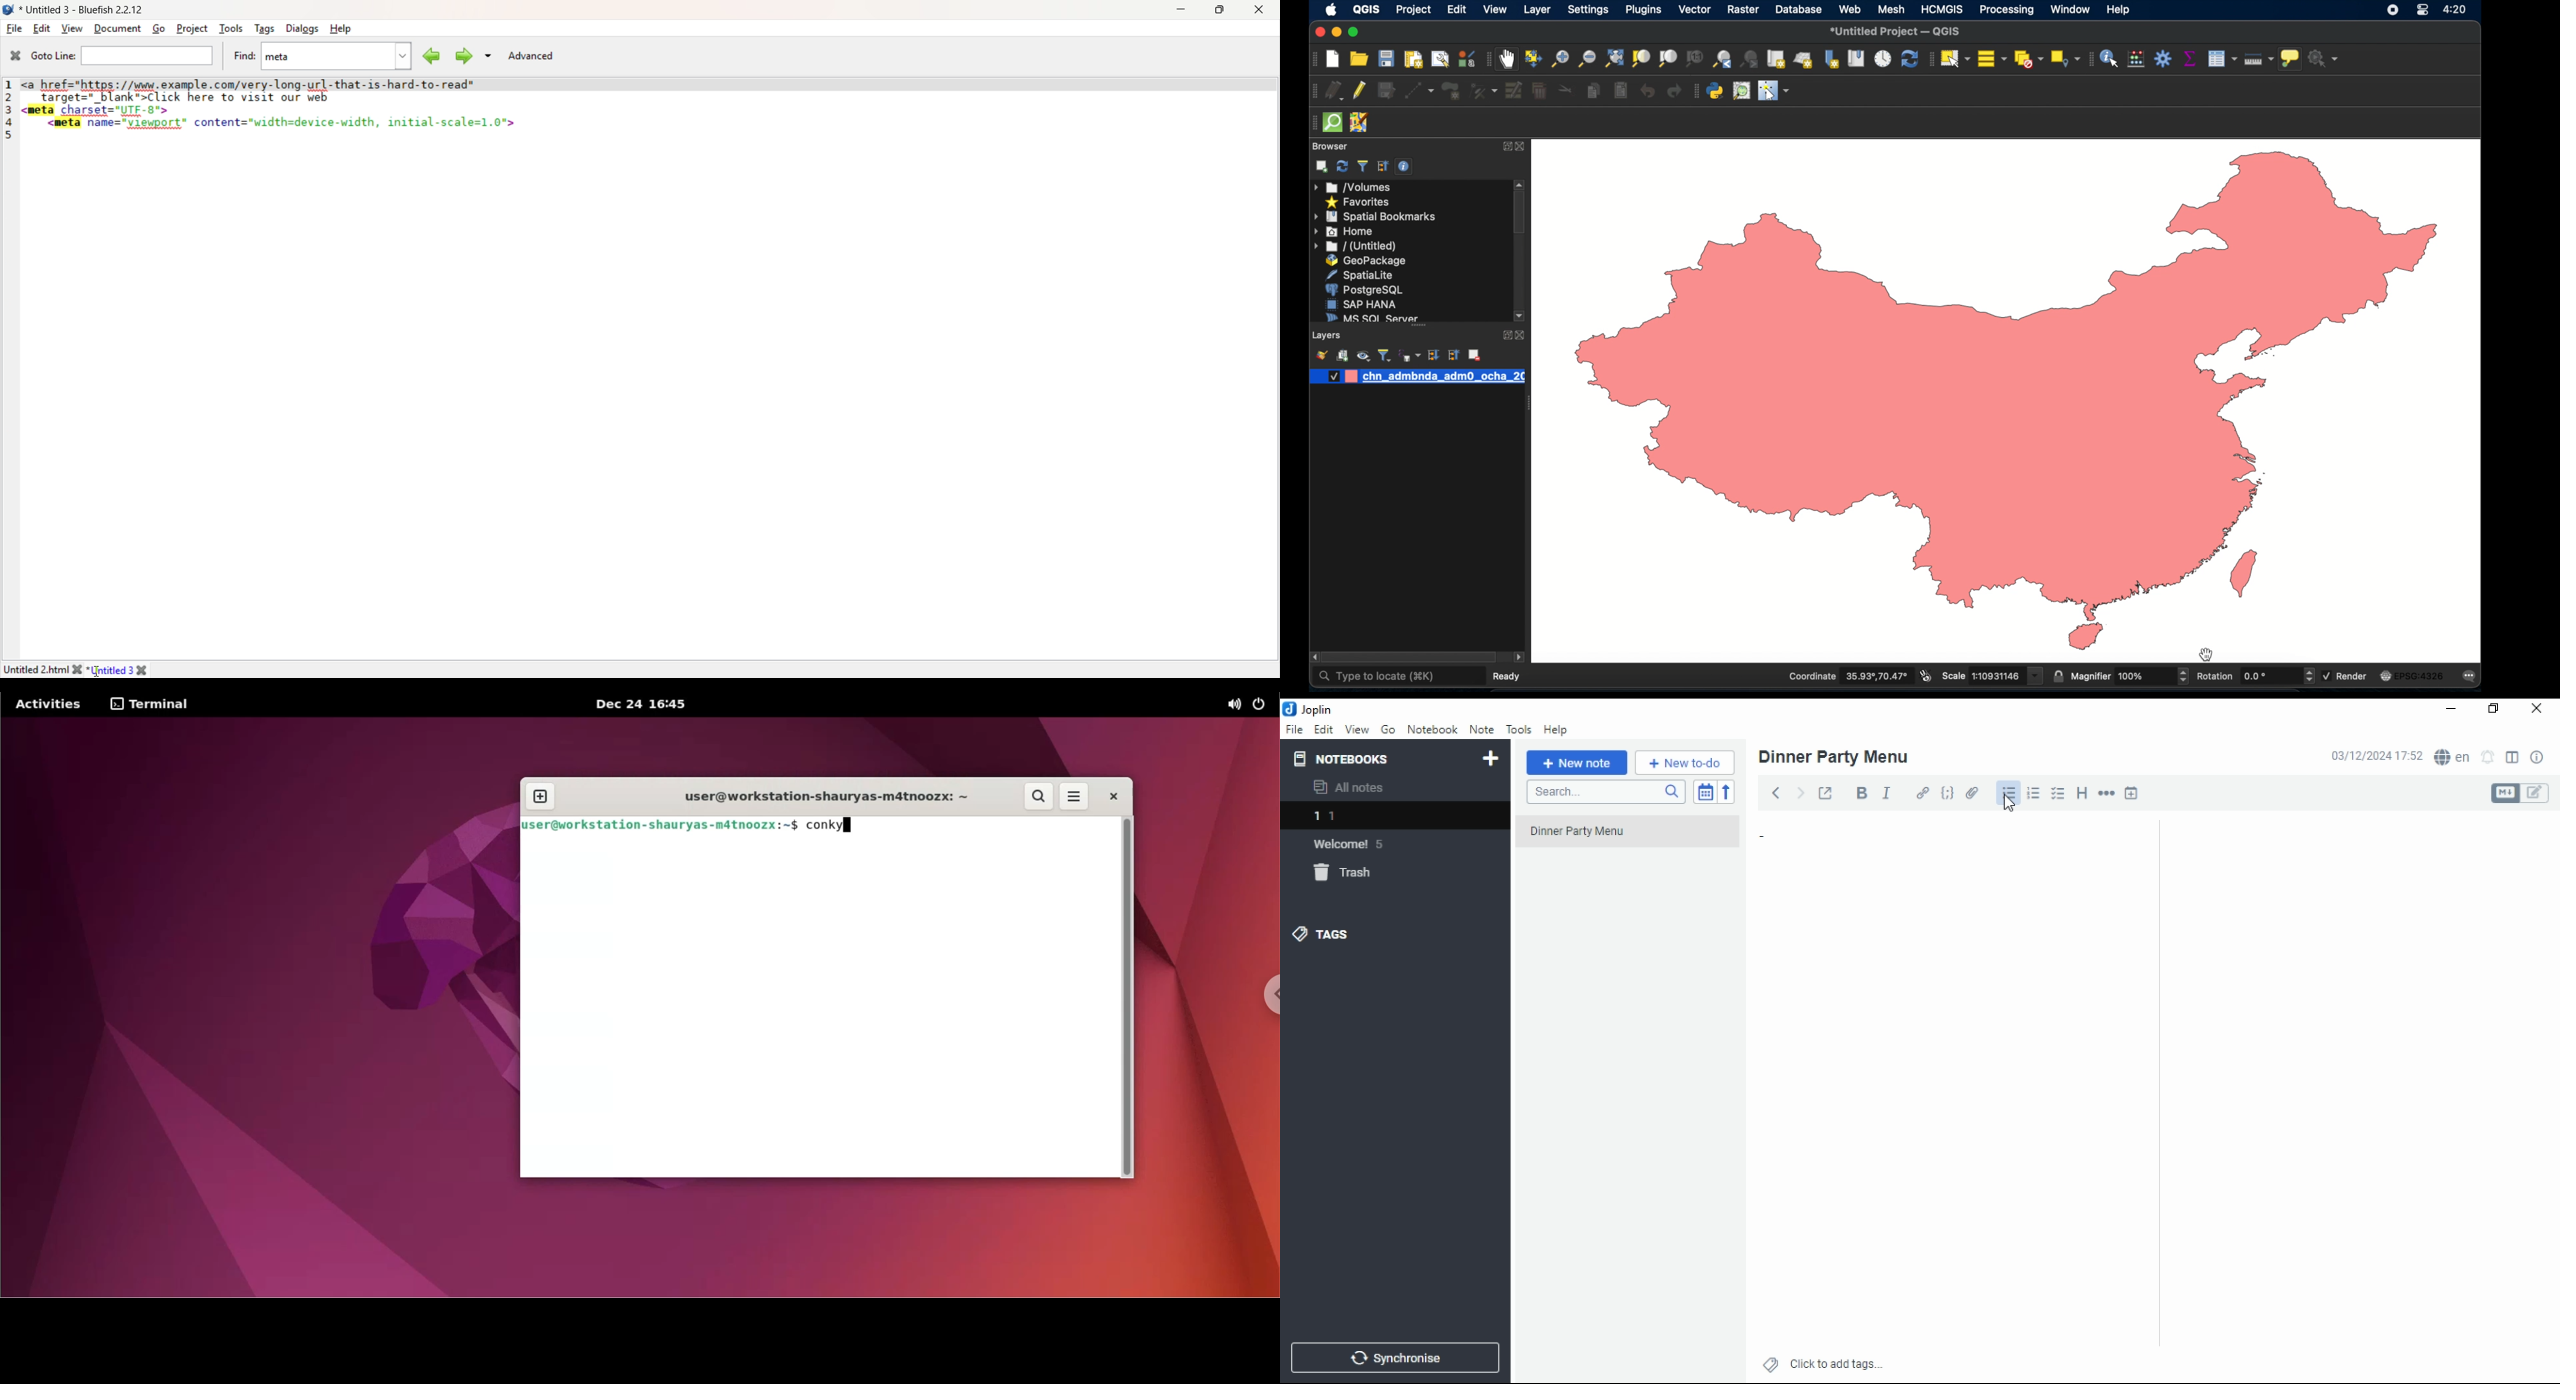 This screenshot has height=1400, width=2576. I want to click on toggle editor layout, so click(2512, 758).